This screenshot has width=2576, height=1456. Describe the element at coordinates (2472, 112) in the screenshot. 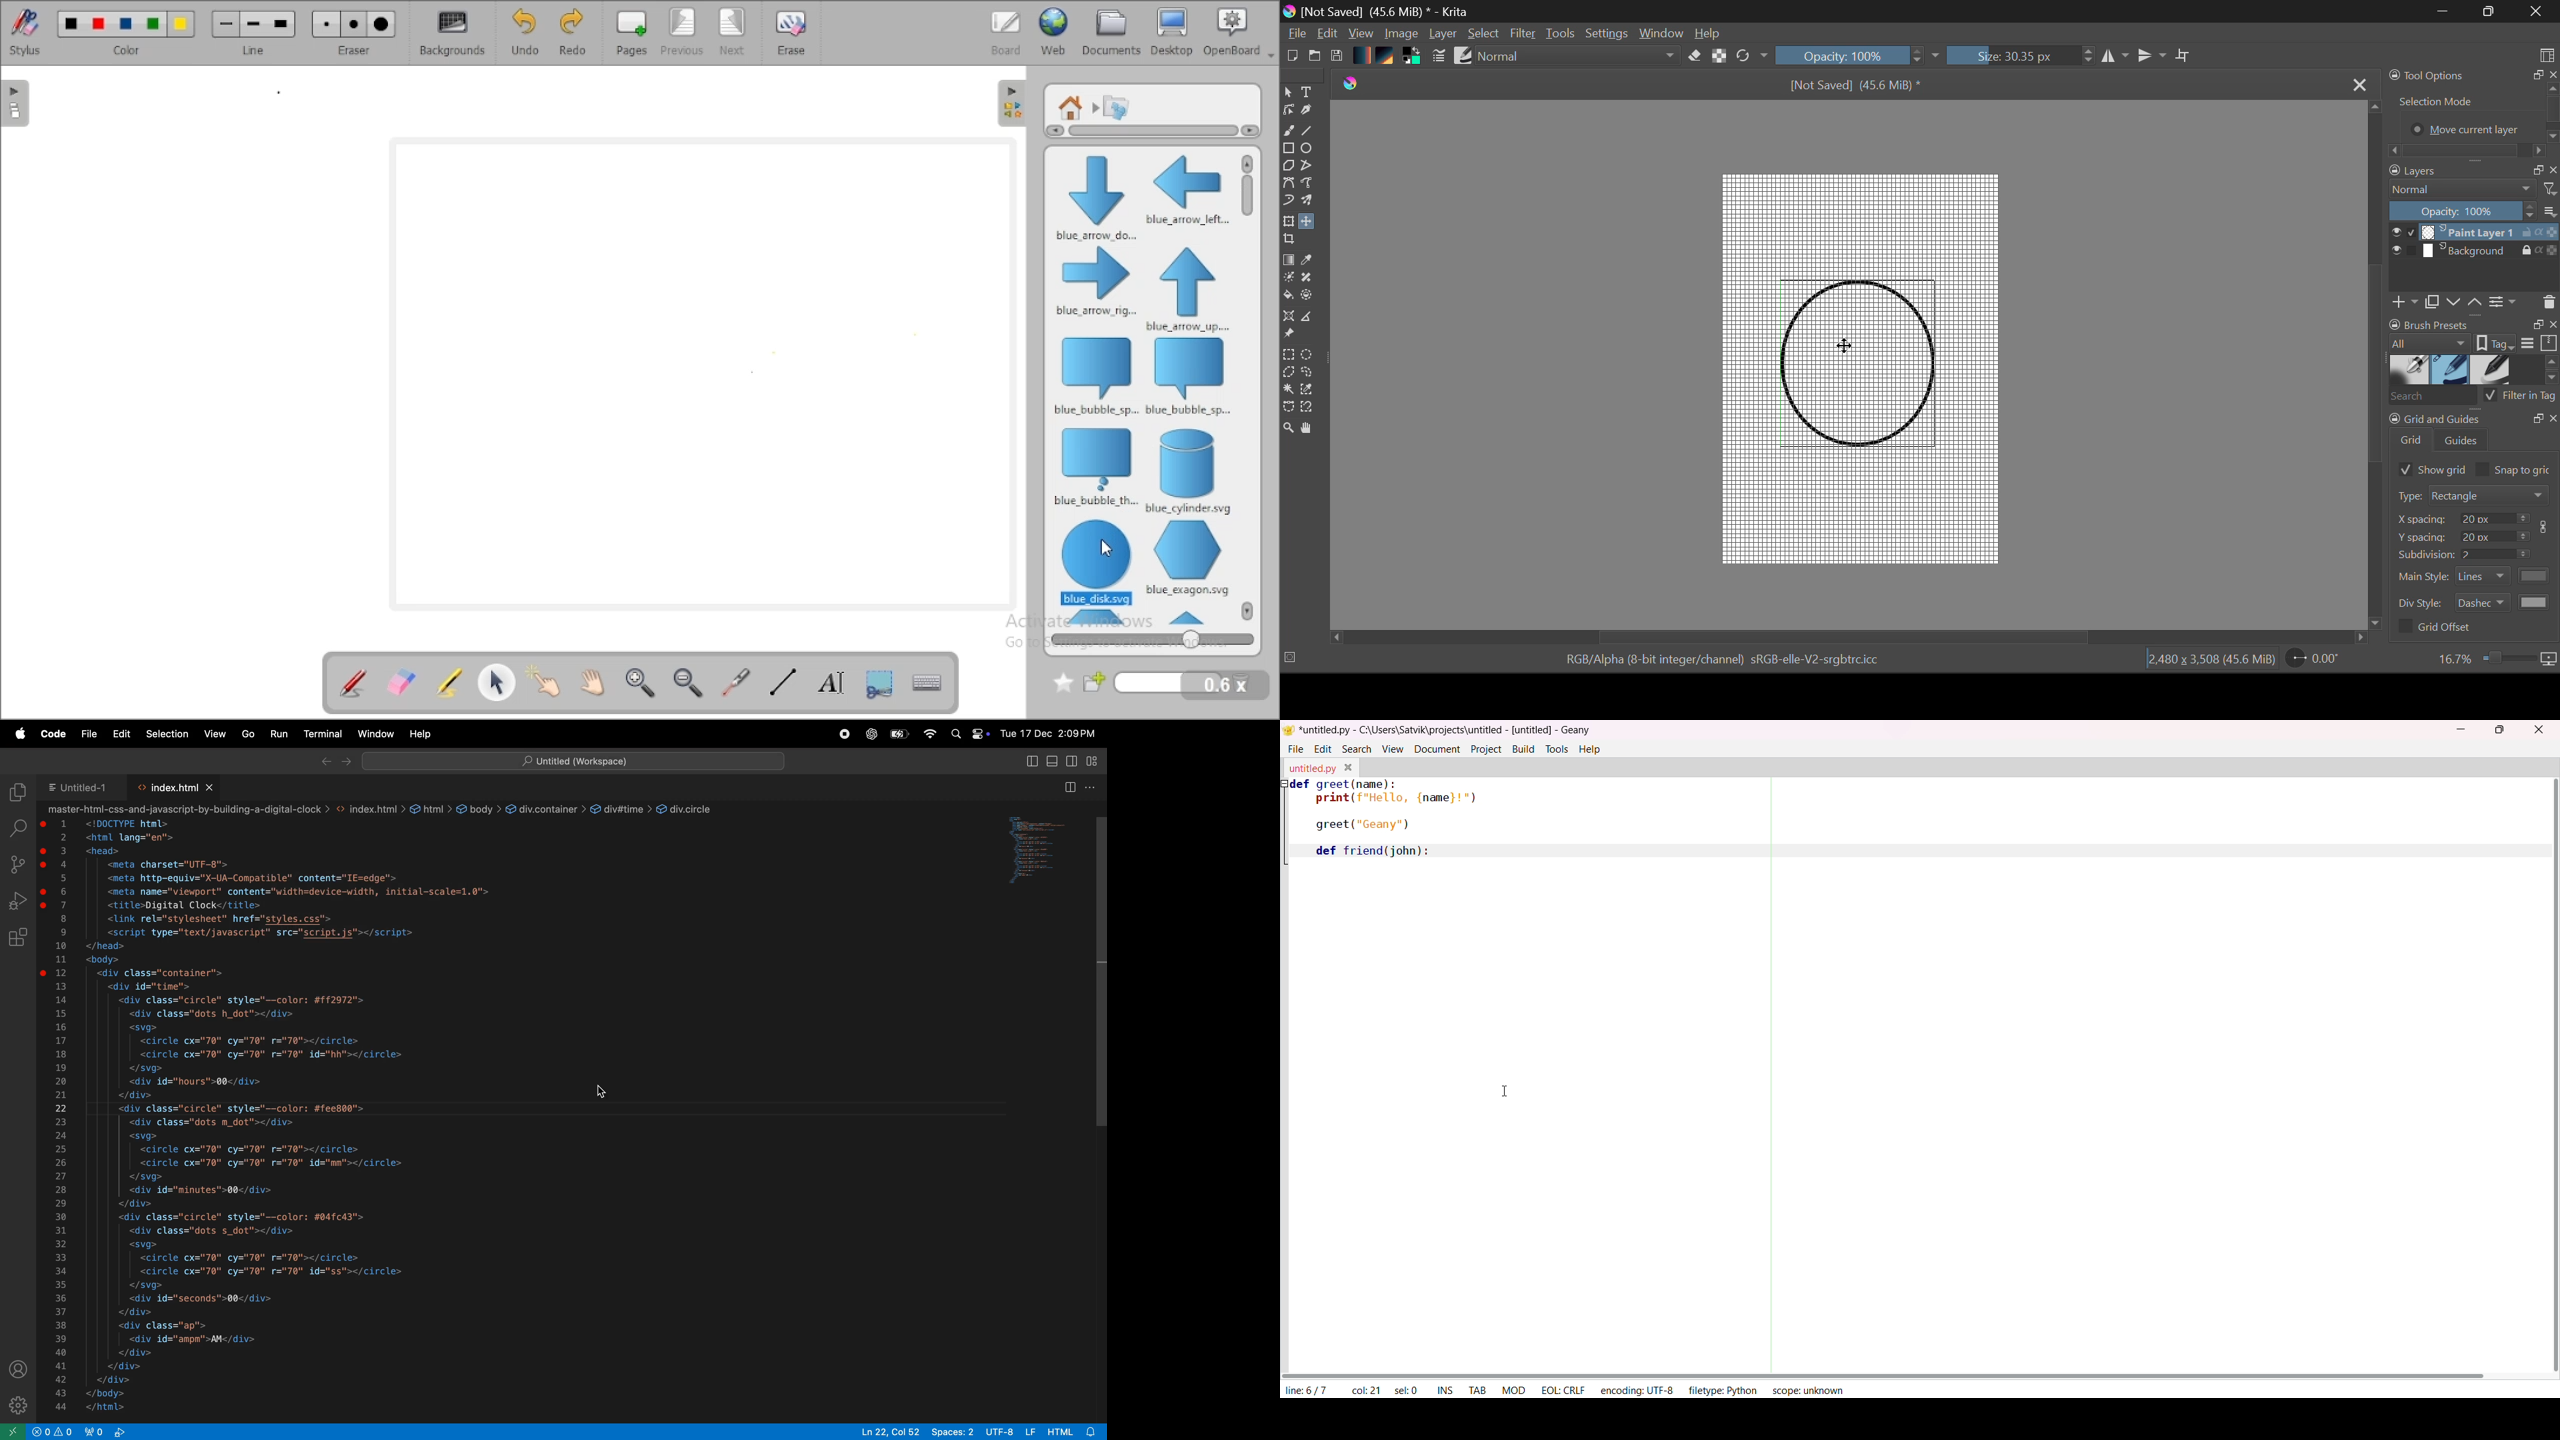

I see `Tool Options` at that location.